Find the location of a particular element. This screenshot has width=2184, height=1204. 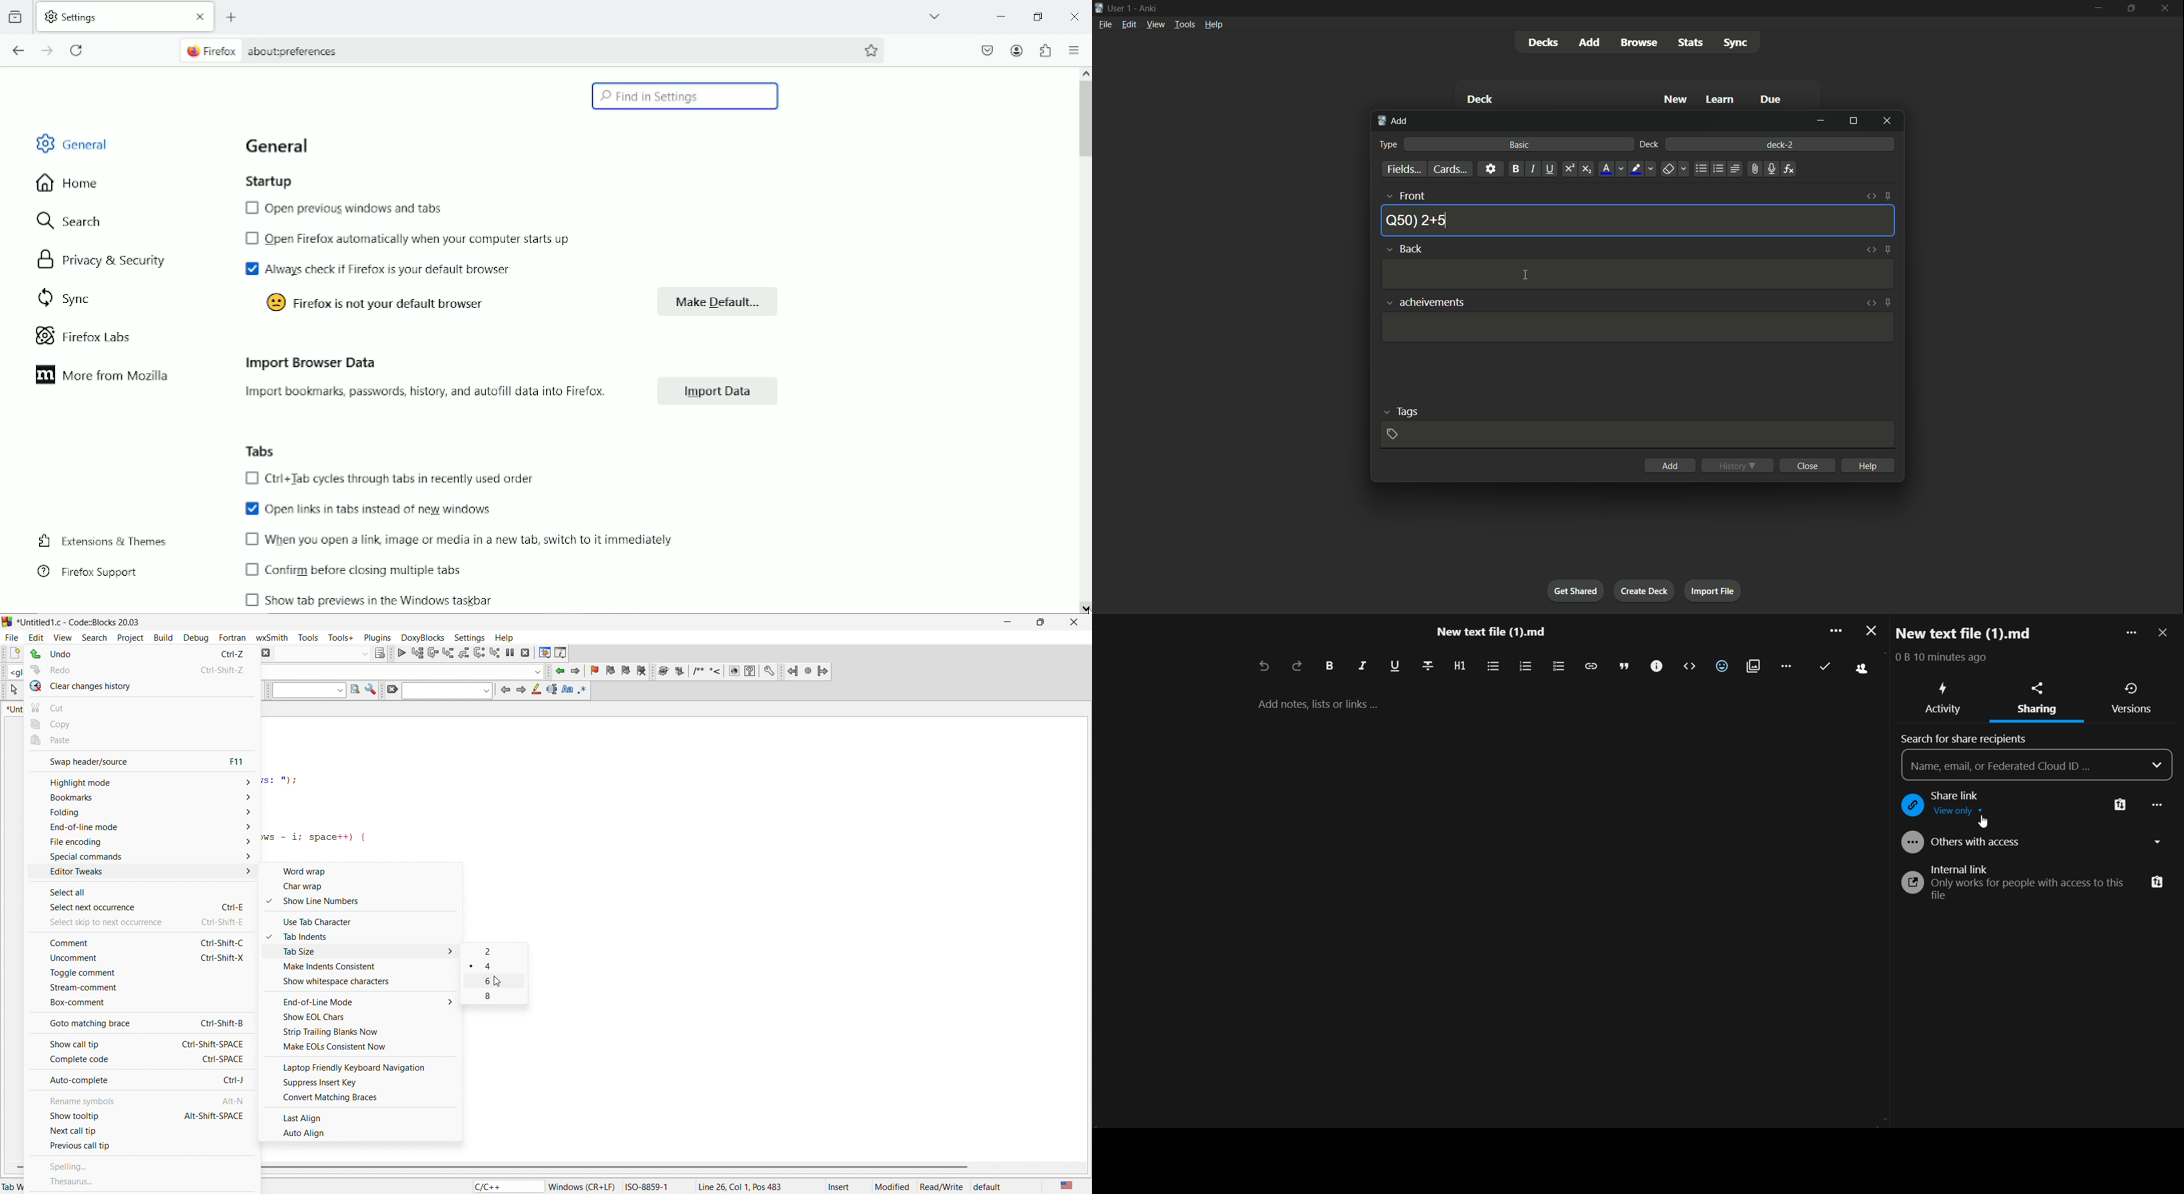

file encoding  is located at coordinates (139, 844).